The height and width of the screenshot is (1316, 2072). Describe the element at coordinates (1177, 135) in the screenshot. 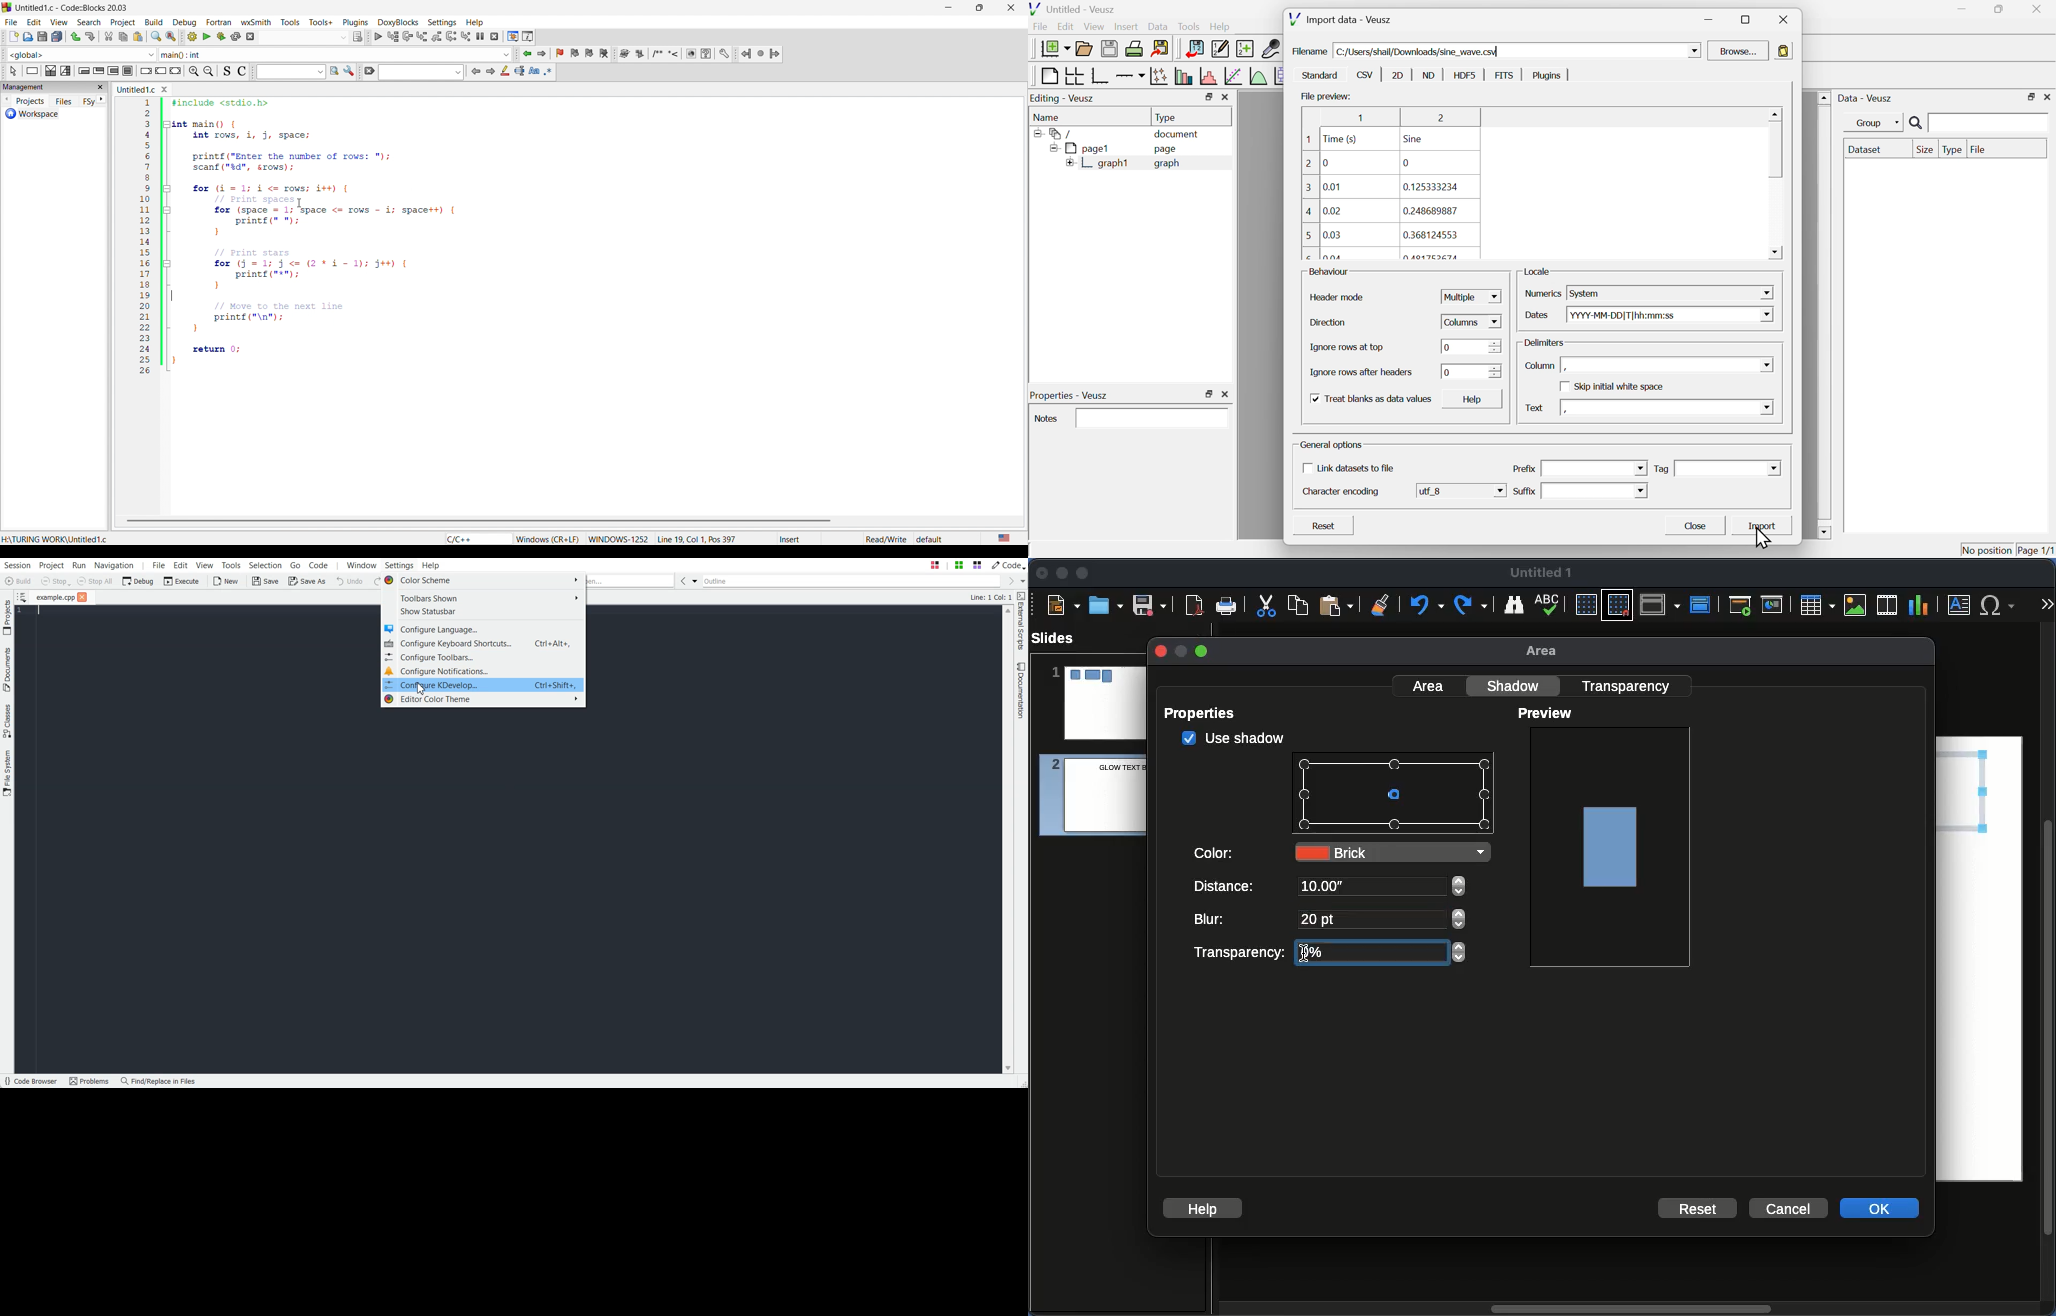

I see `document` at that location.